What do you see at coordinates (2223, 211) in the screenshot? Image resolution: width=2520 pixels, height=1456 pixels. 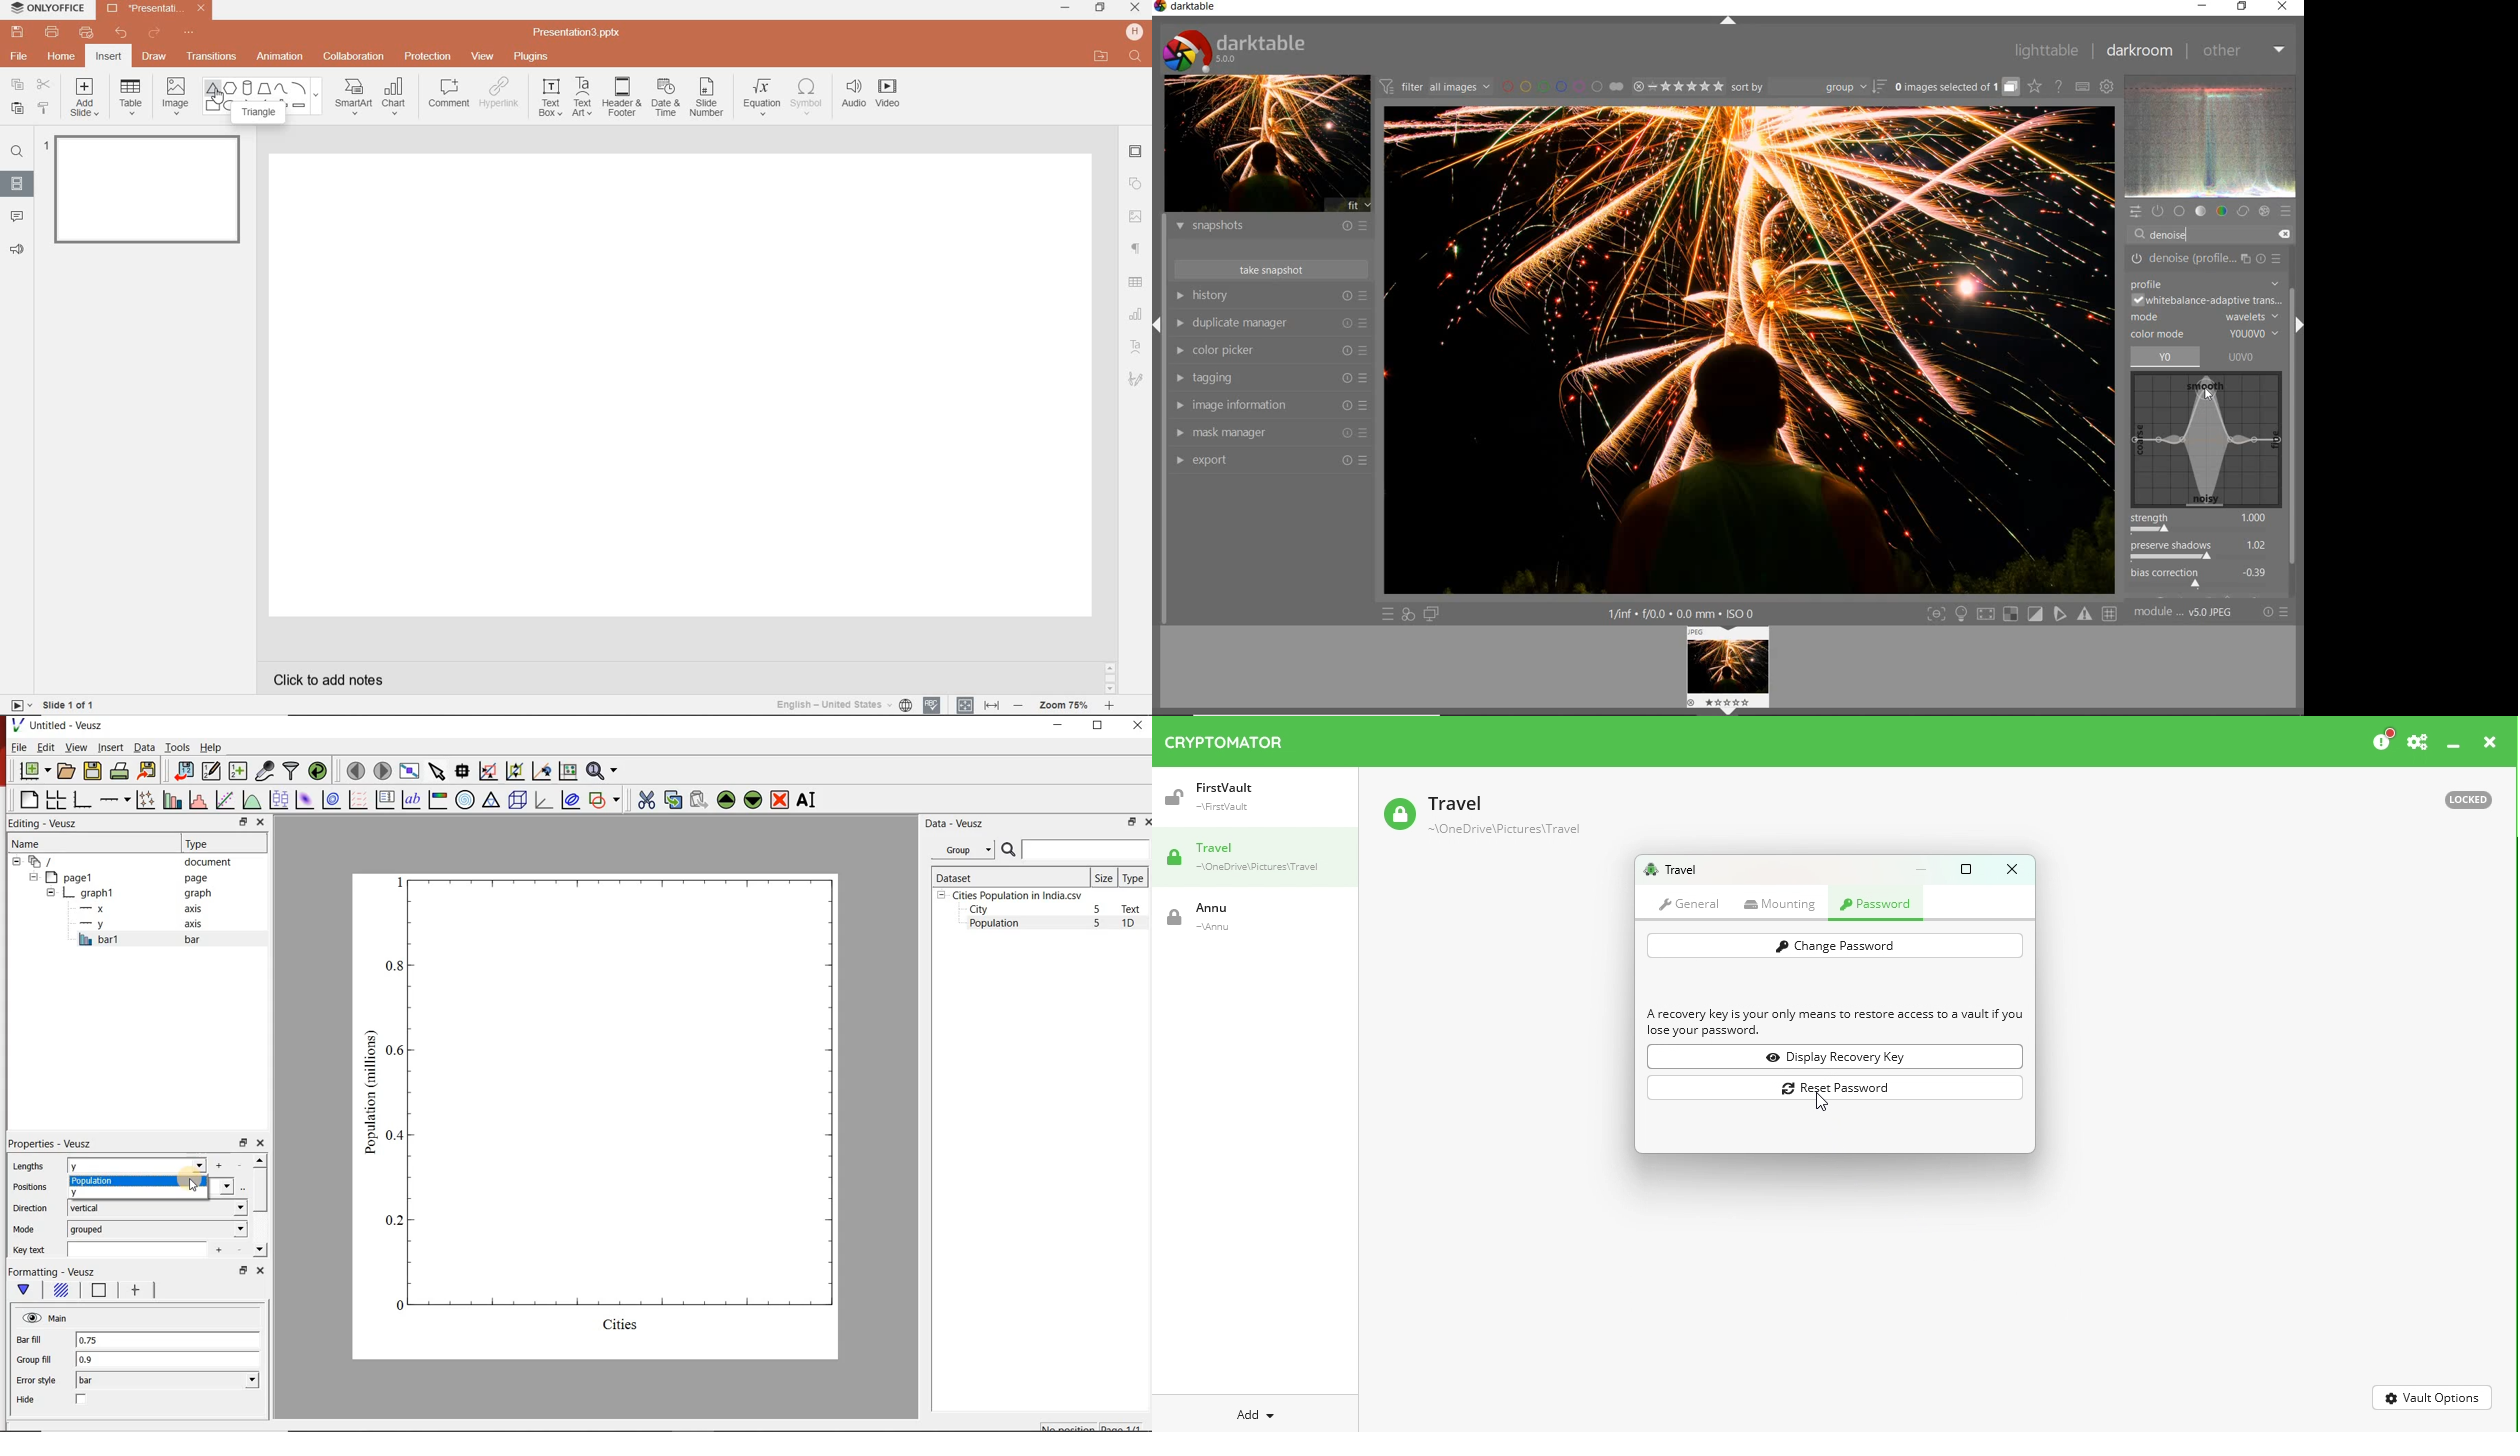 I see `color` at bounding box center [2223, 211].